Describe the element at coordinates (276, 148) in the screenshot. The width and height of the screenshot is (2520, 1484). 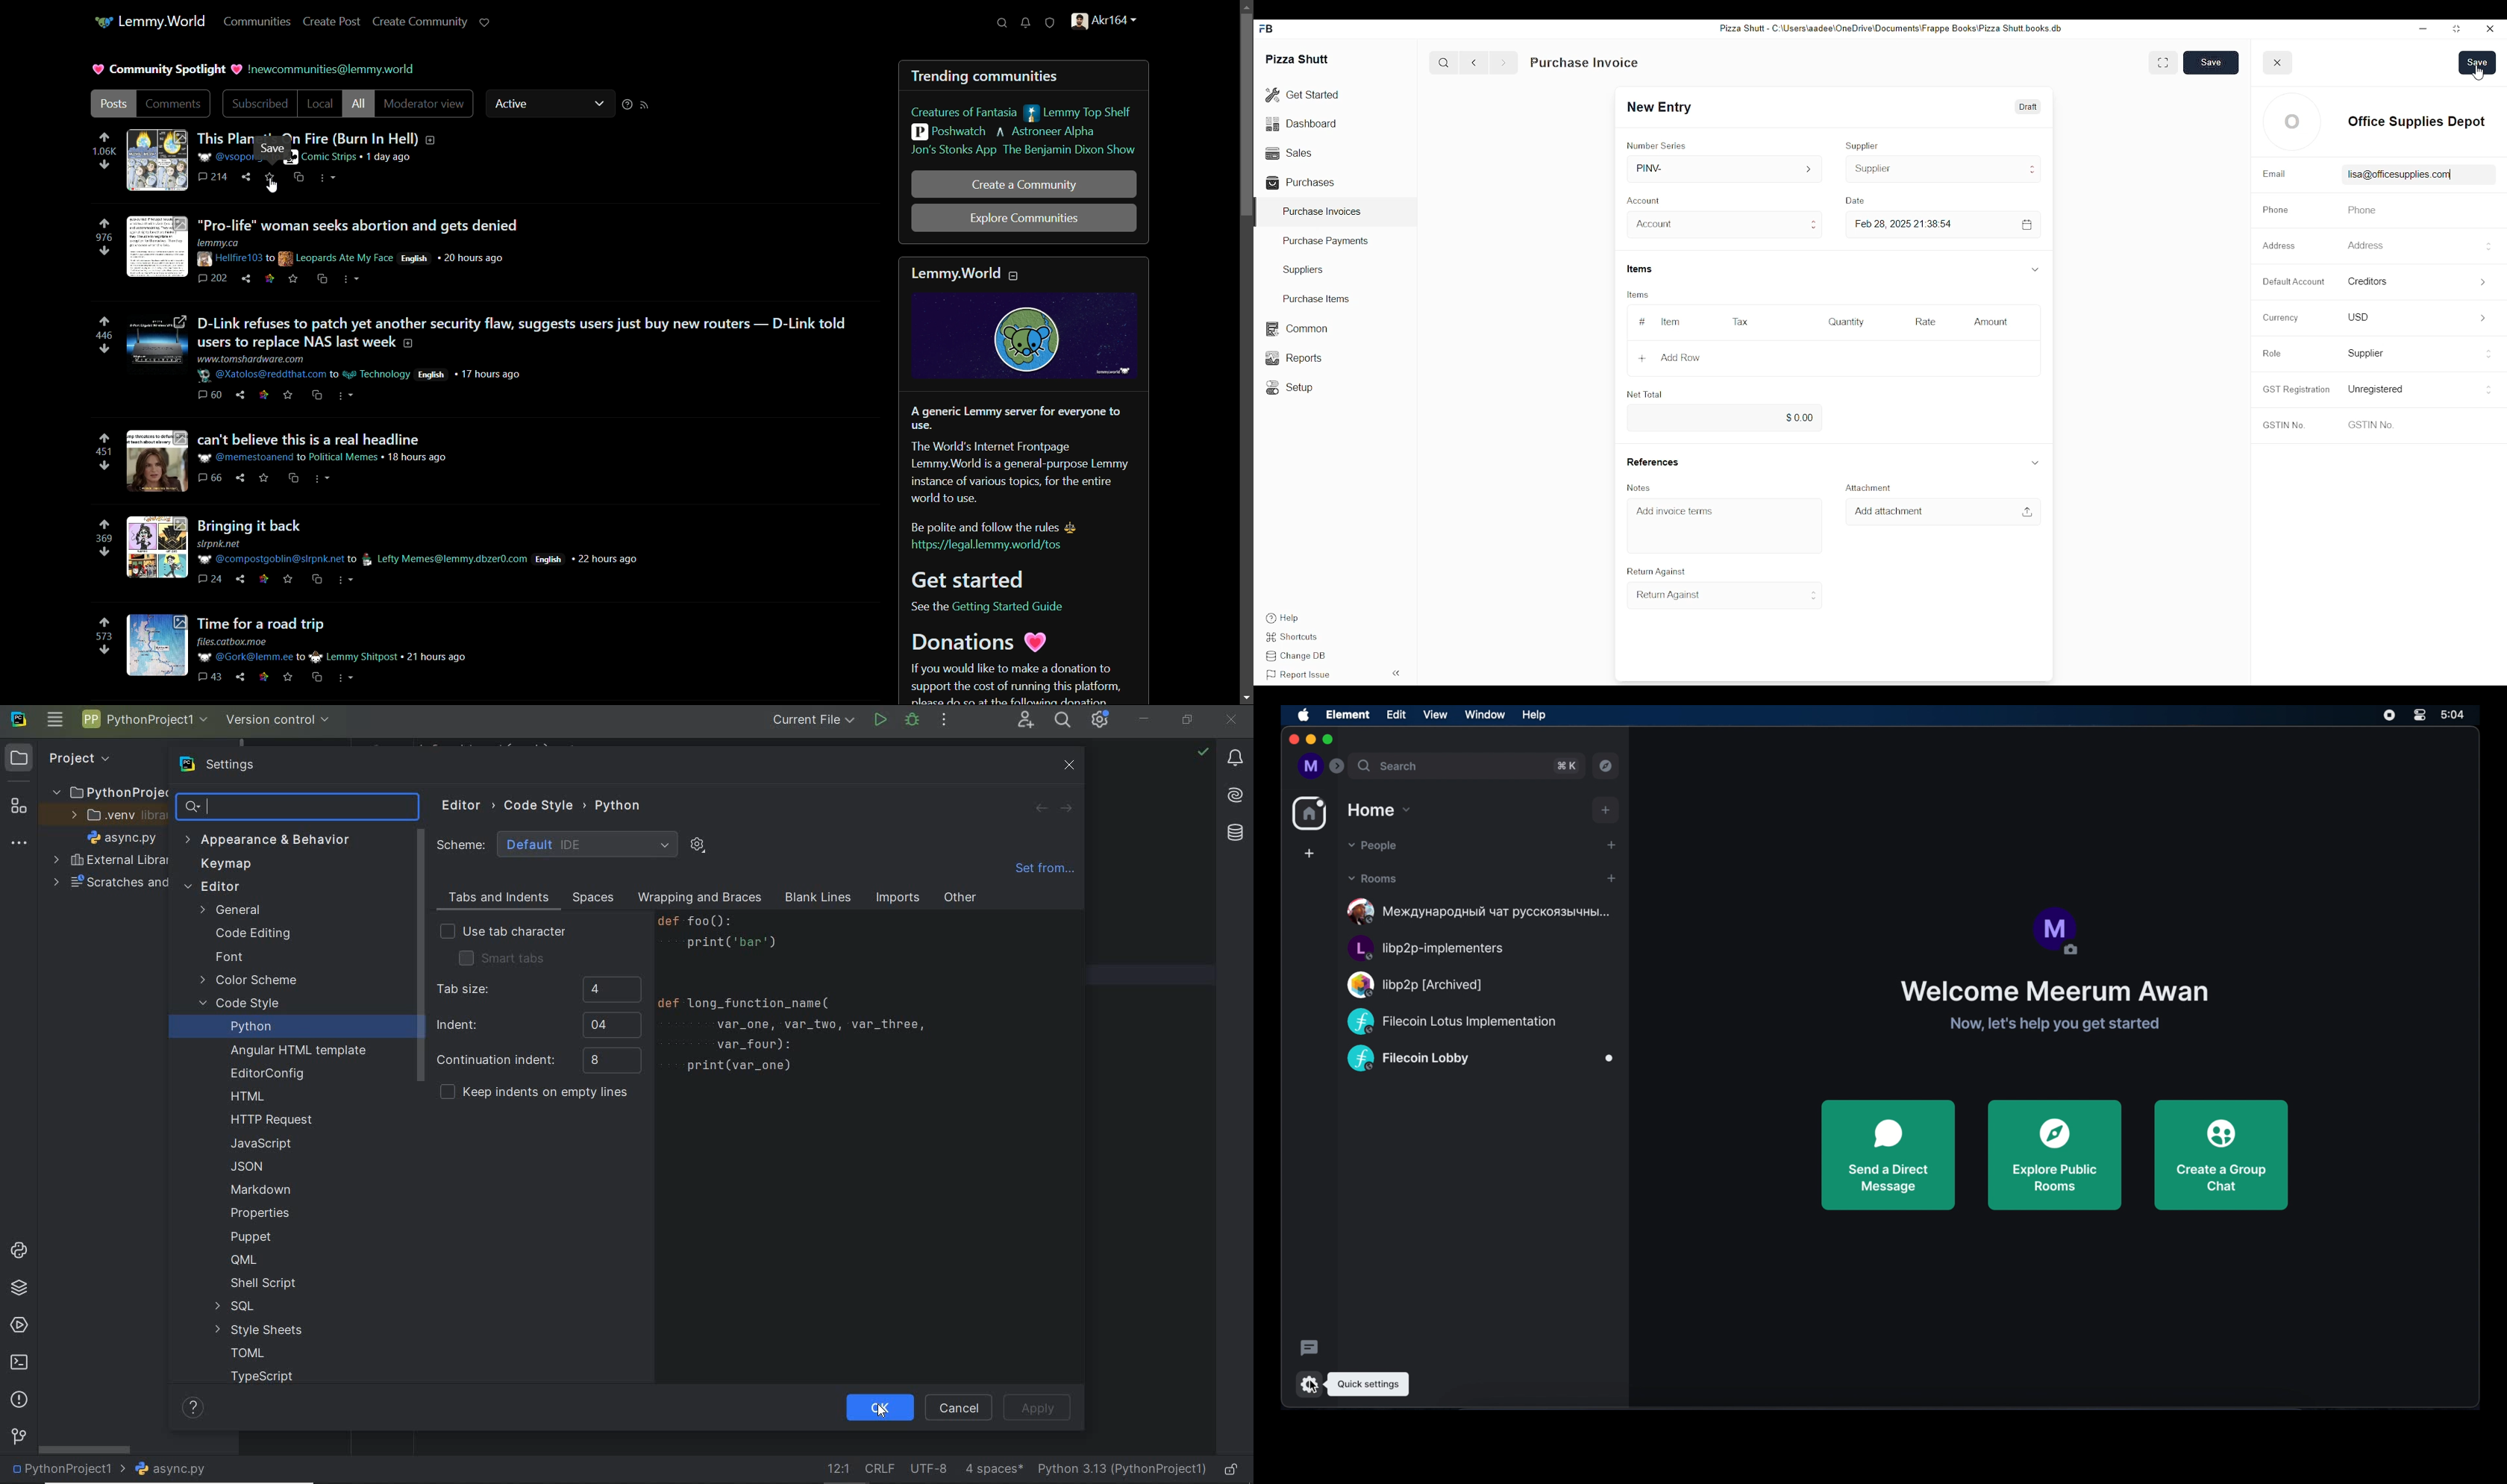
I see `save pop up` at that location.